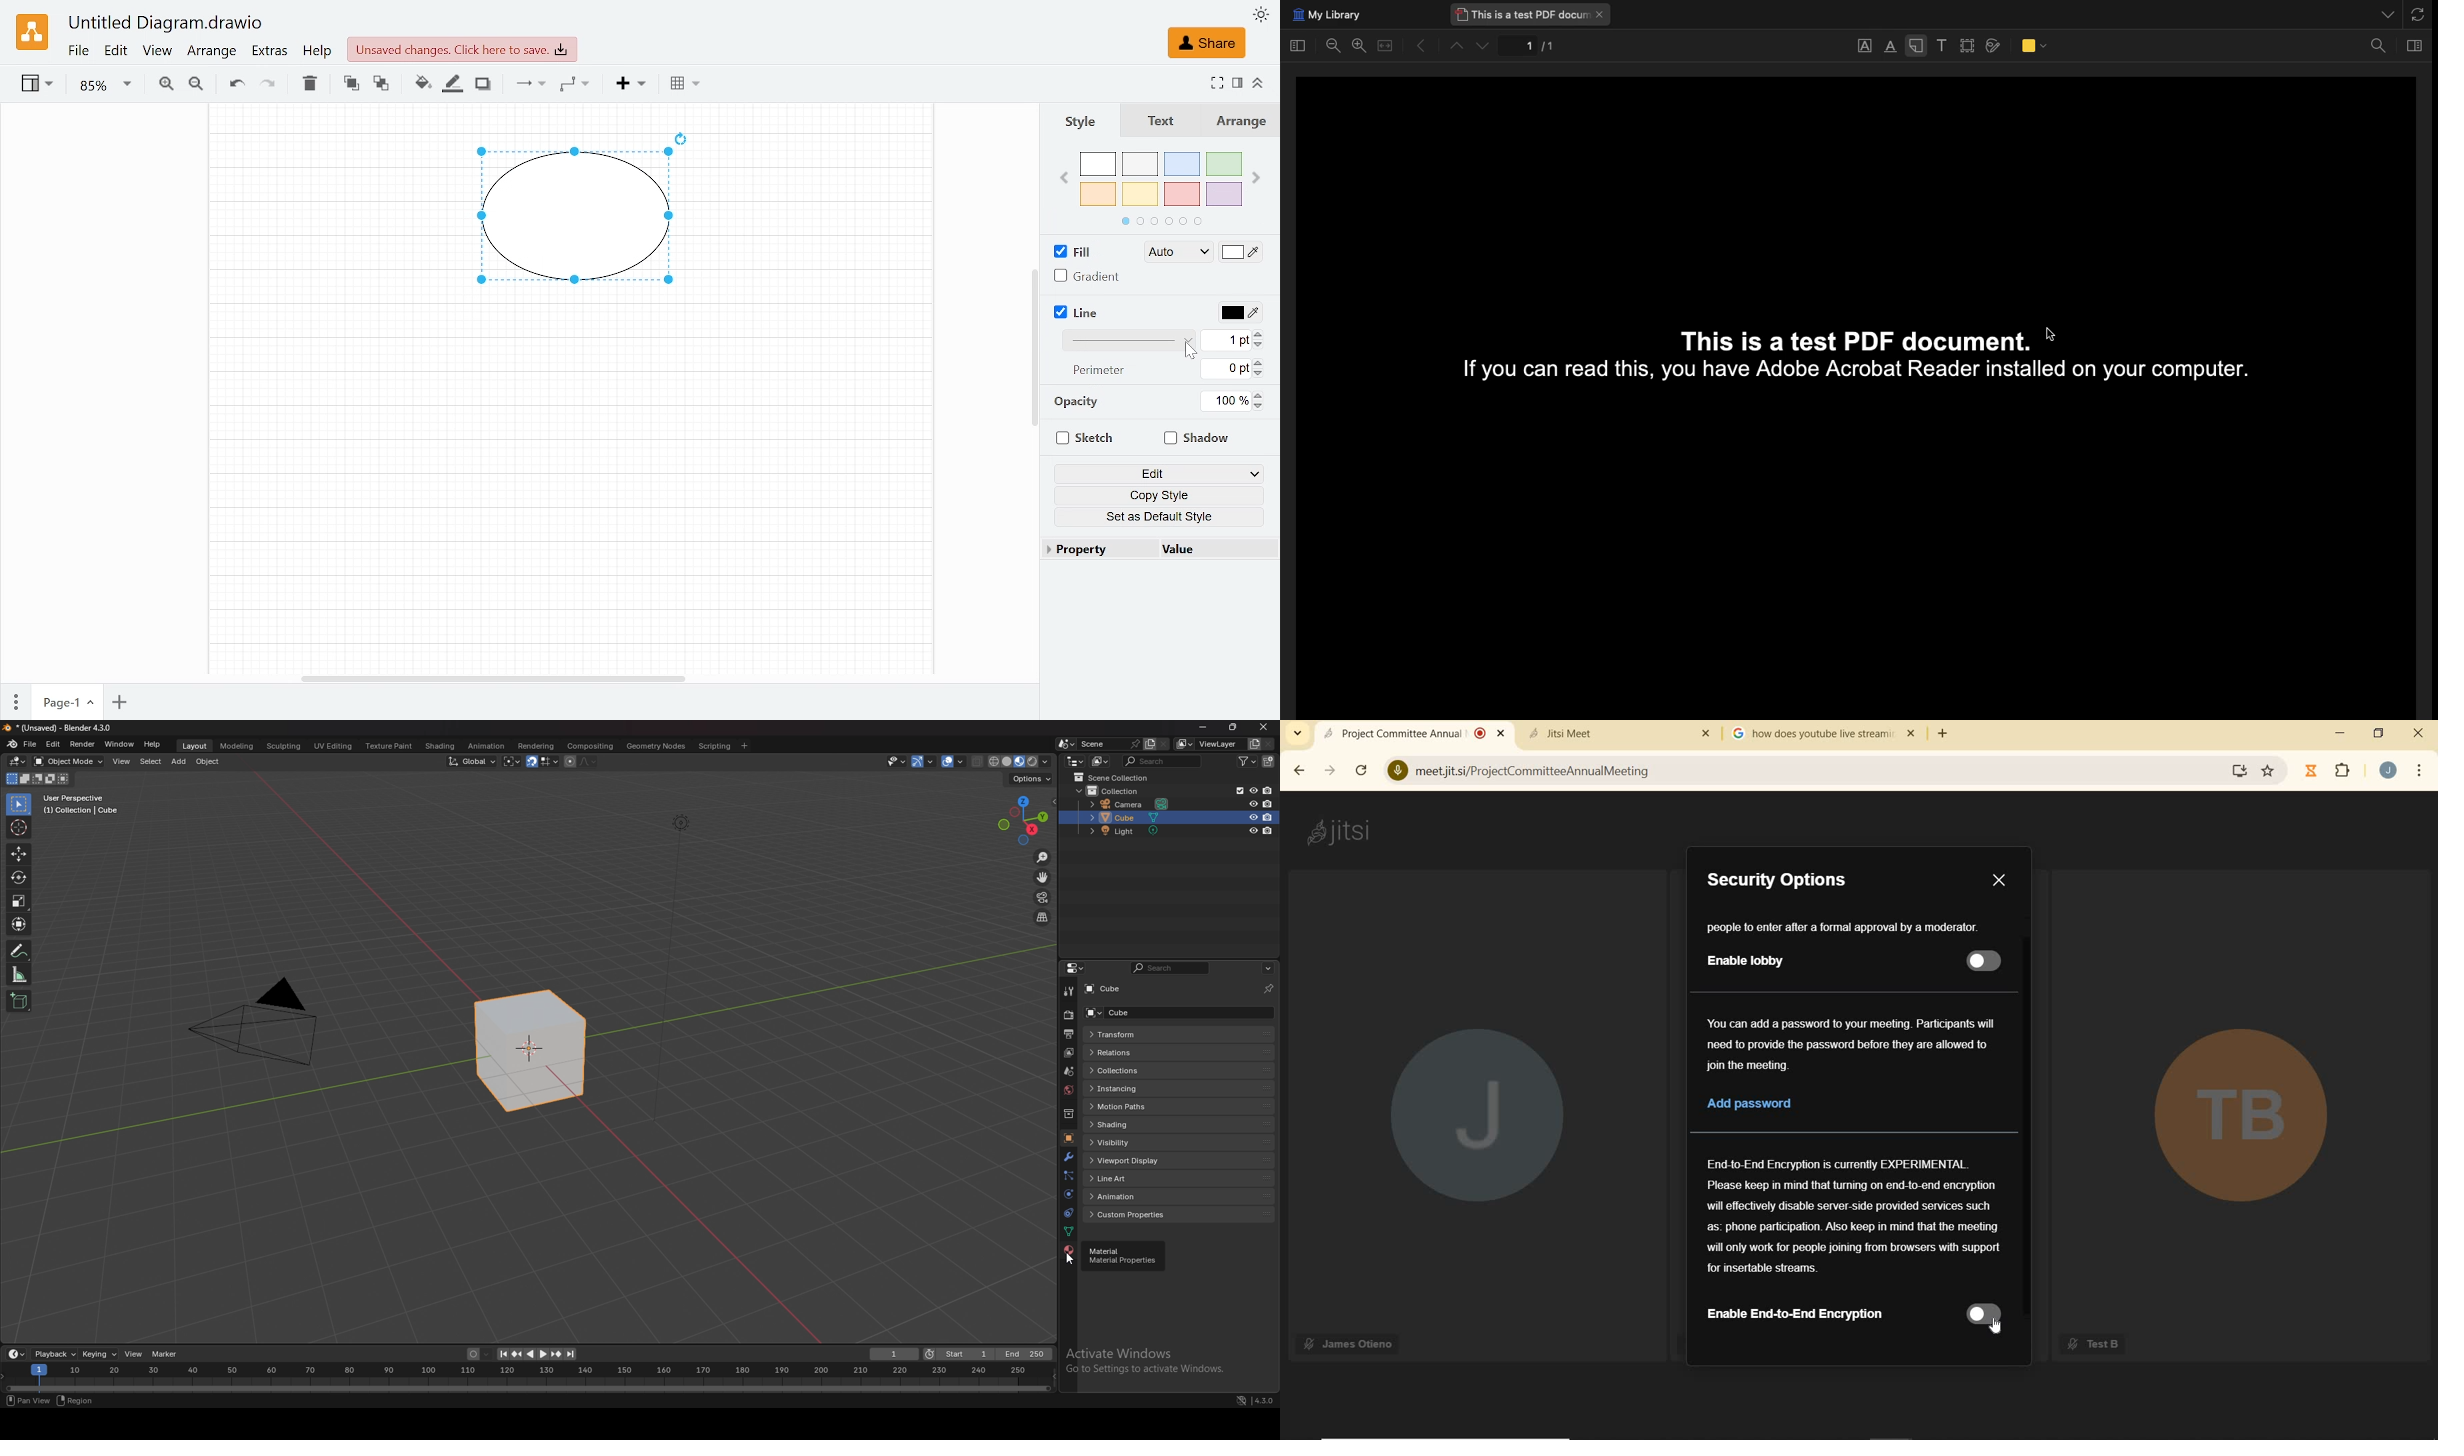 This screenshot has width=2464, height=1456. Describe the element at coordinates (67, 704) in the screenshot. I see `Current page(Page 1)` at that location.